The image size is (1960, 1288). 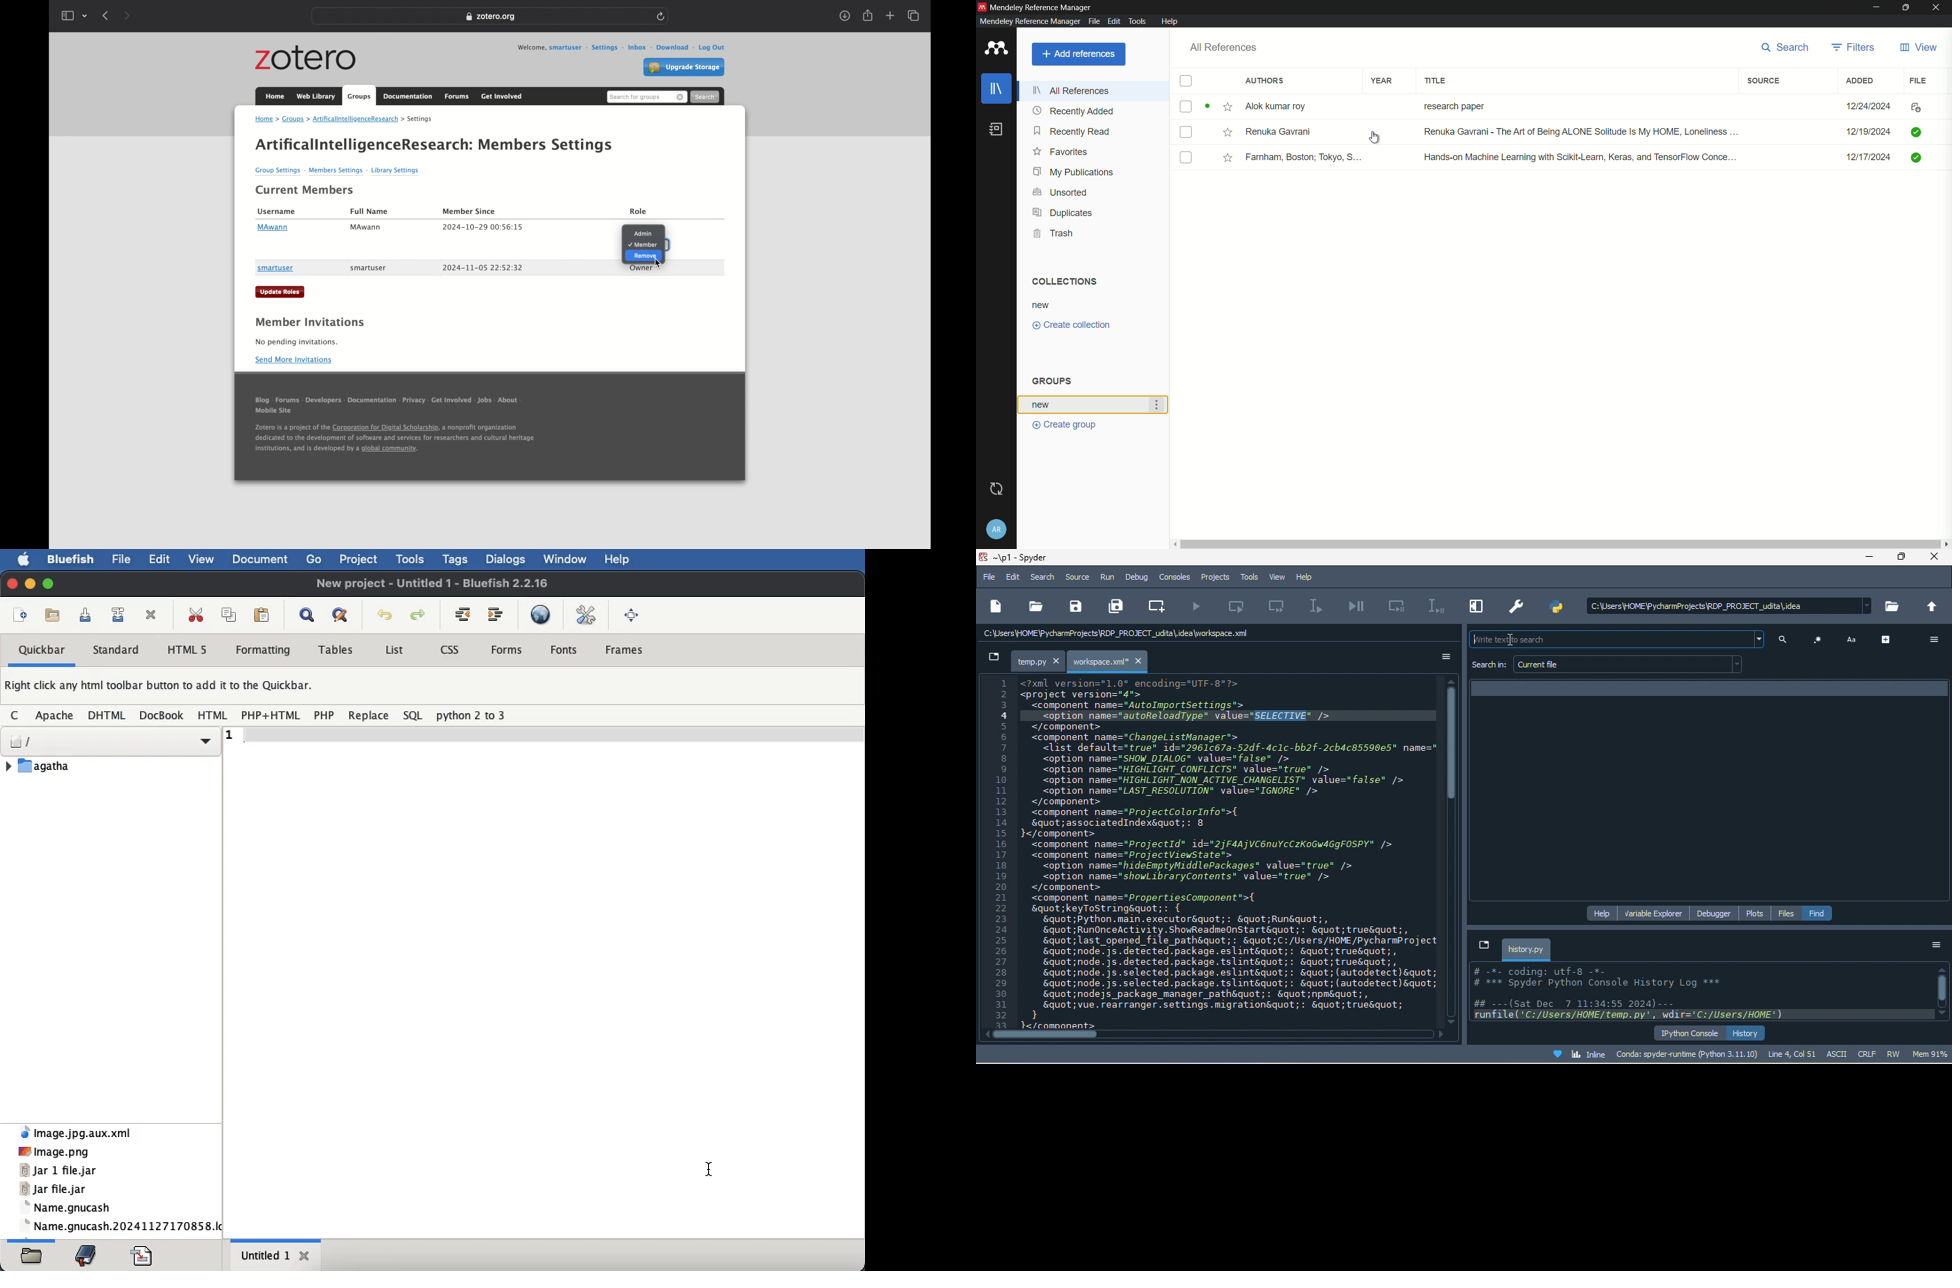 What do you see at coordinates (1137, 577) in the screenshot?
I see `debug` at bounding box center [1137, 577].